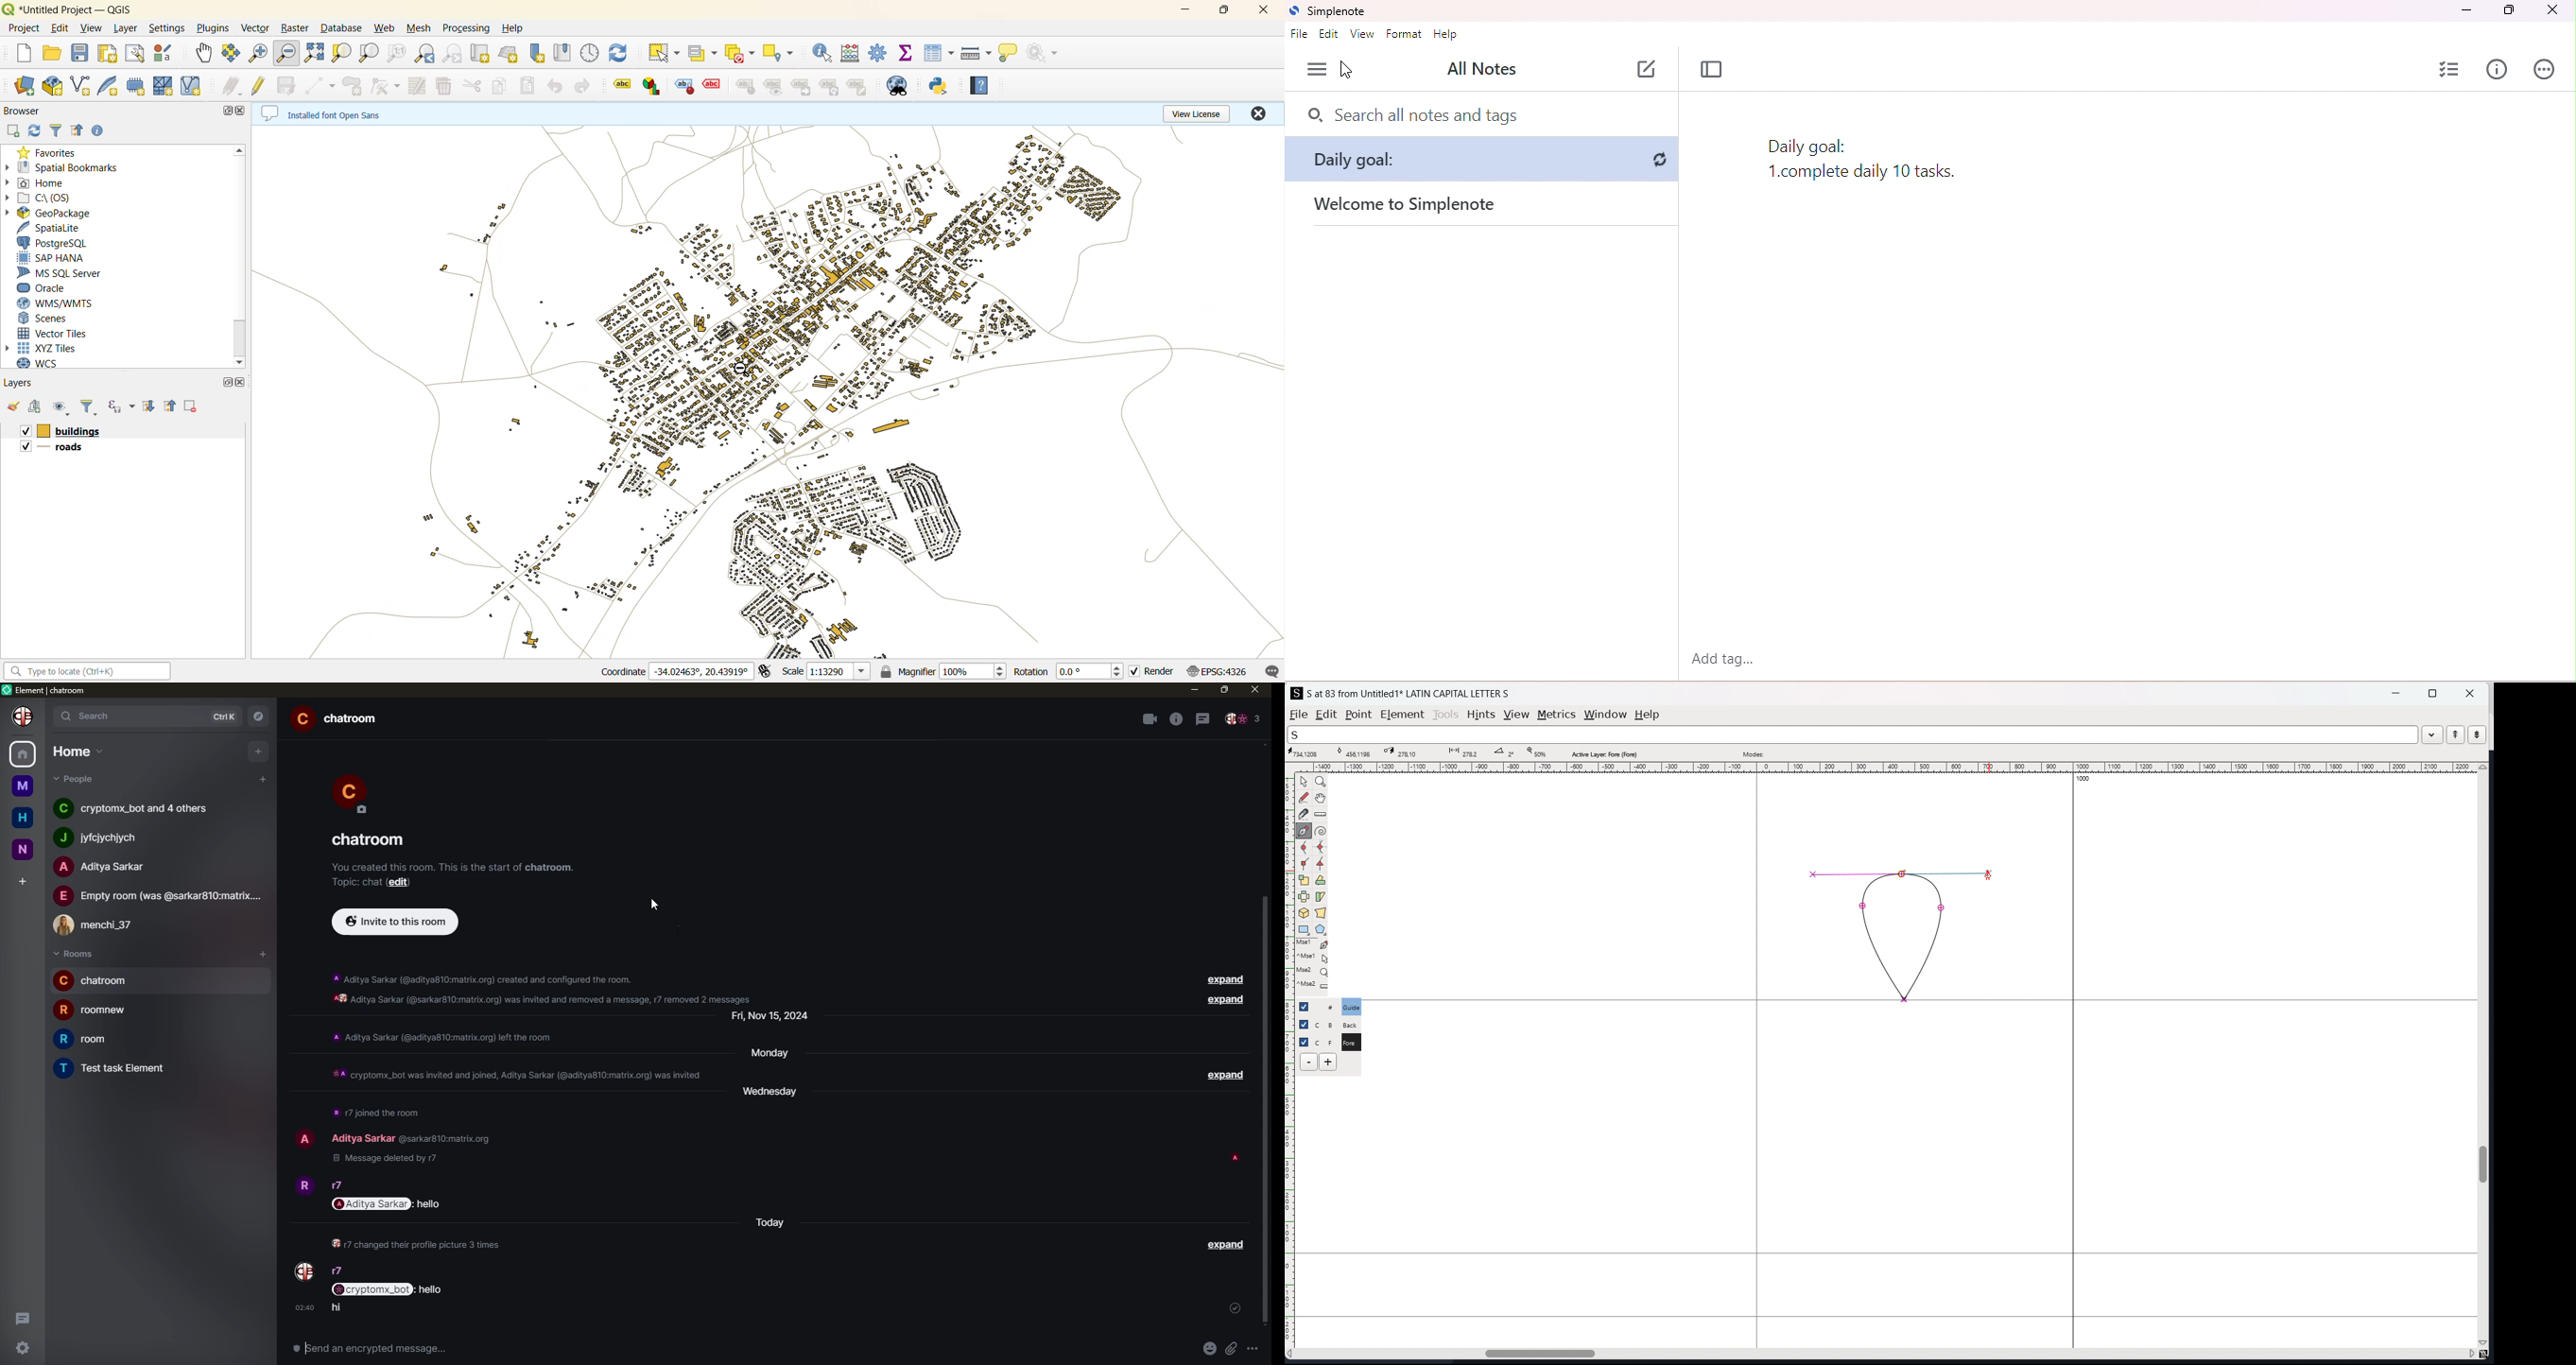  I want to click on profile, so click(304, 1140).